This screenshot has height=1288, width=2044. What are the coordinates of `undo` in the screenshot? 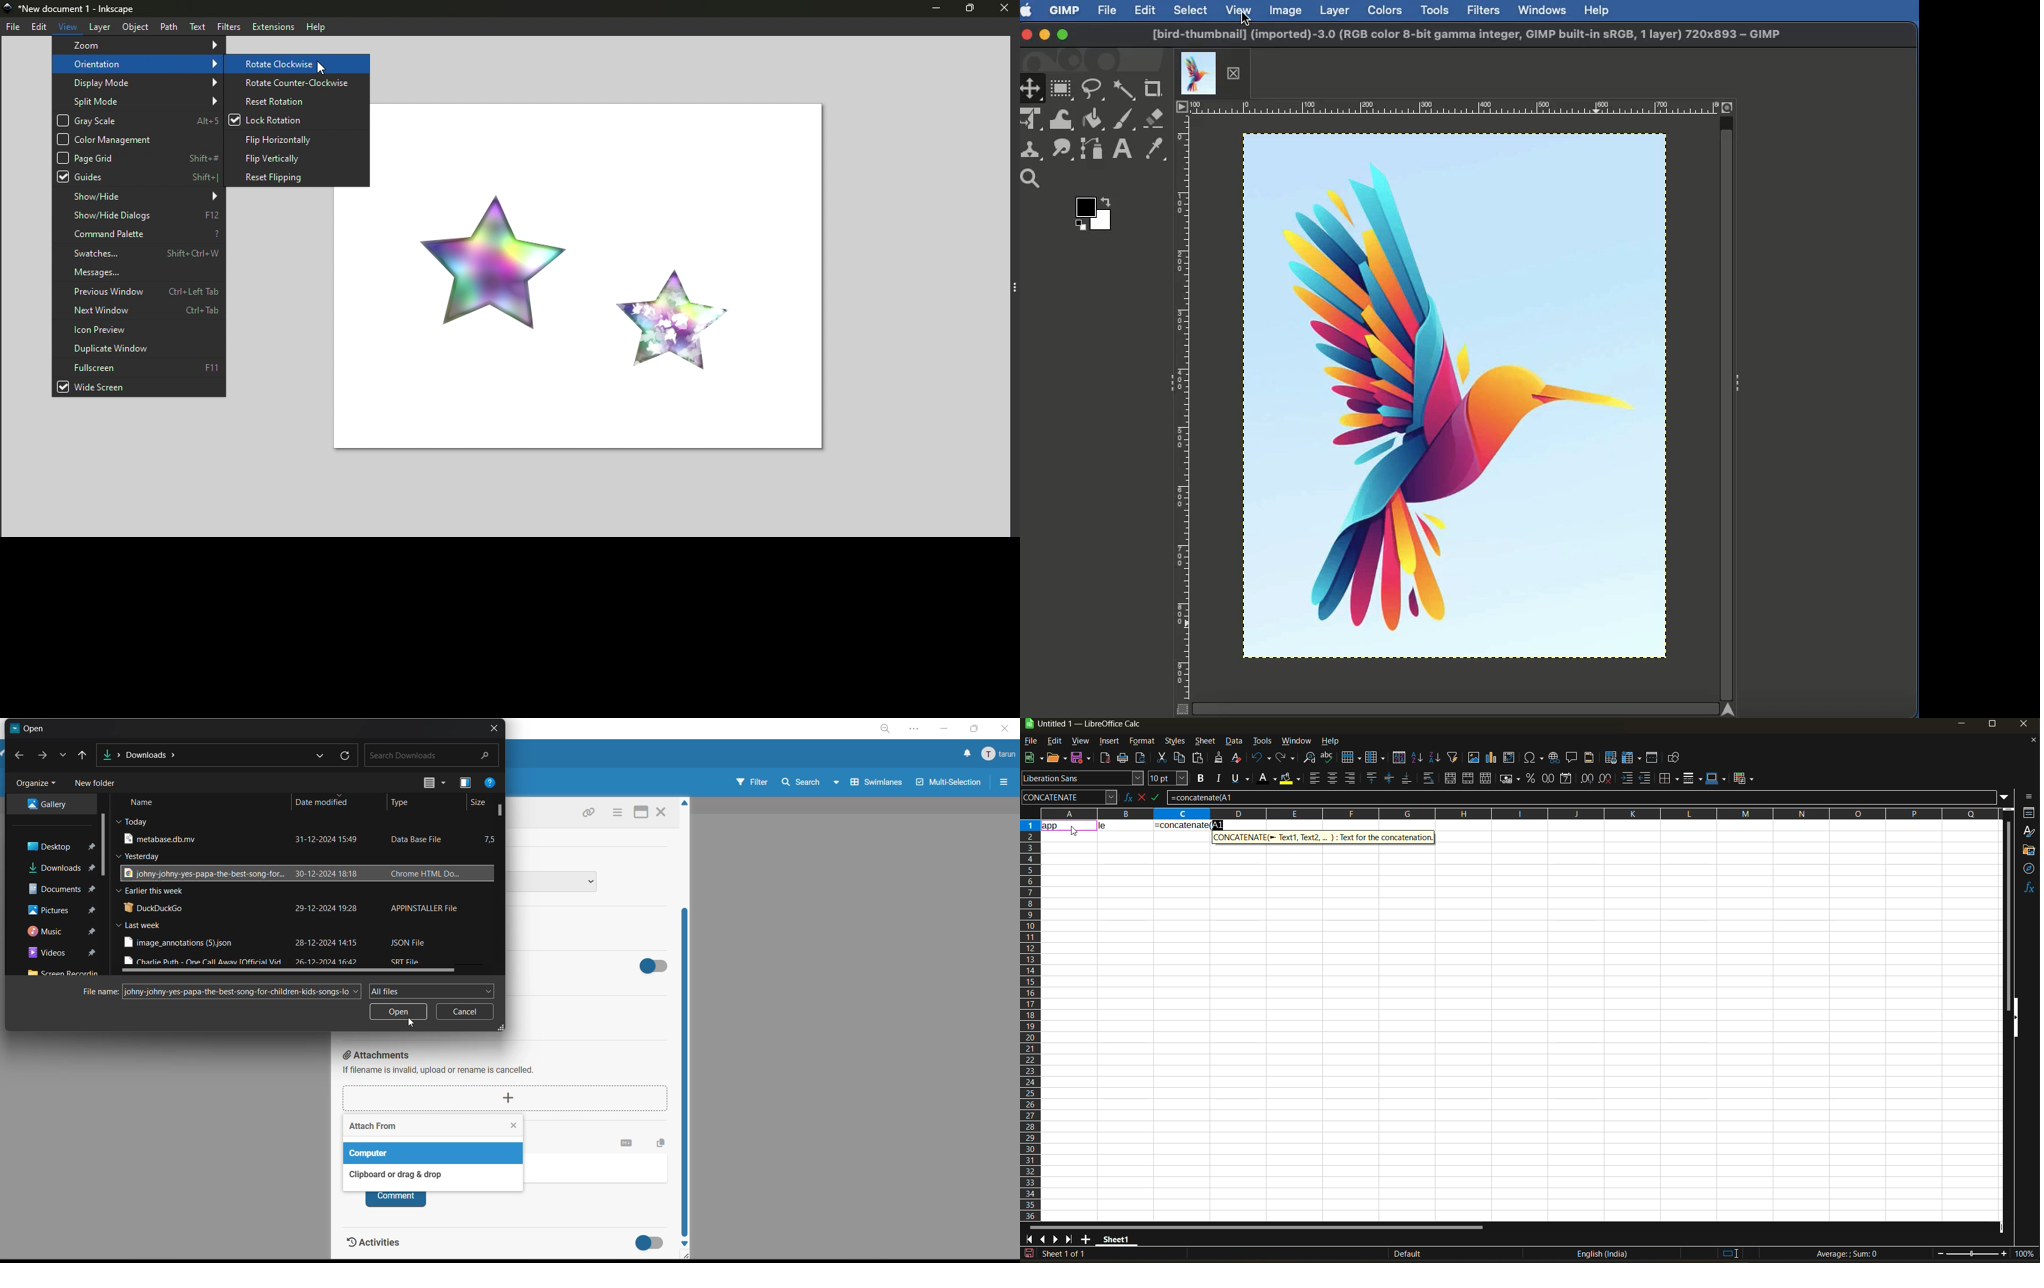 It's located at (1261, 758).